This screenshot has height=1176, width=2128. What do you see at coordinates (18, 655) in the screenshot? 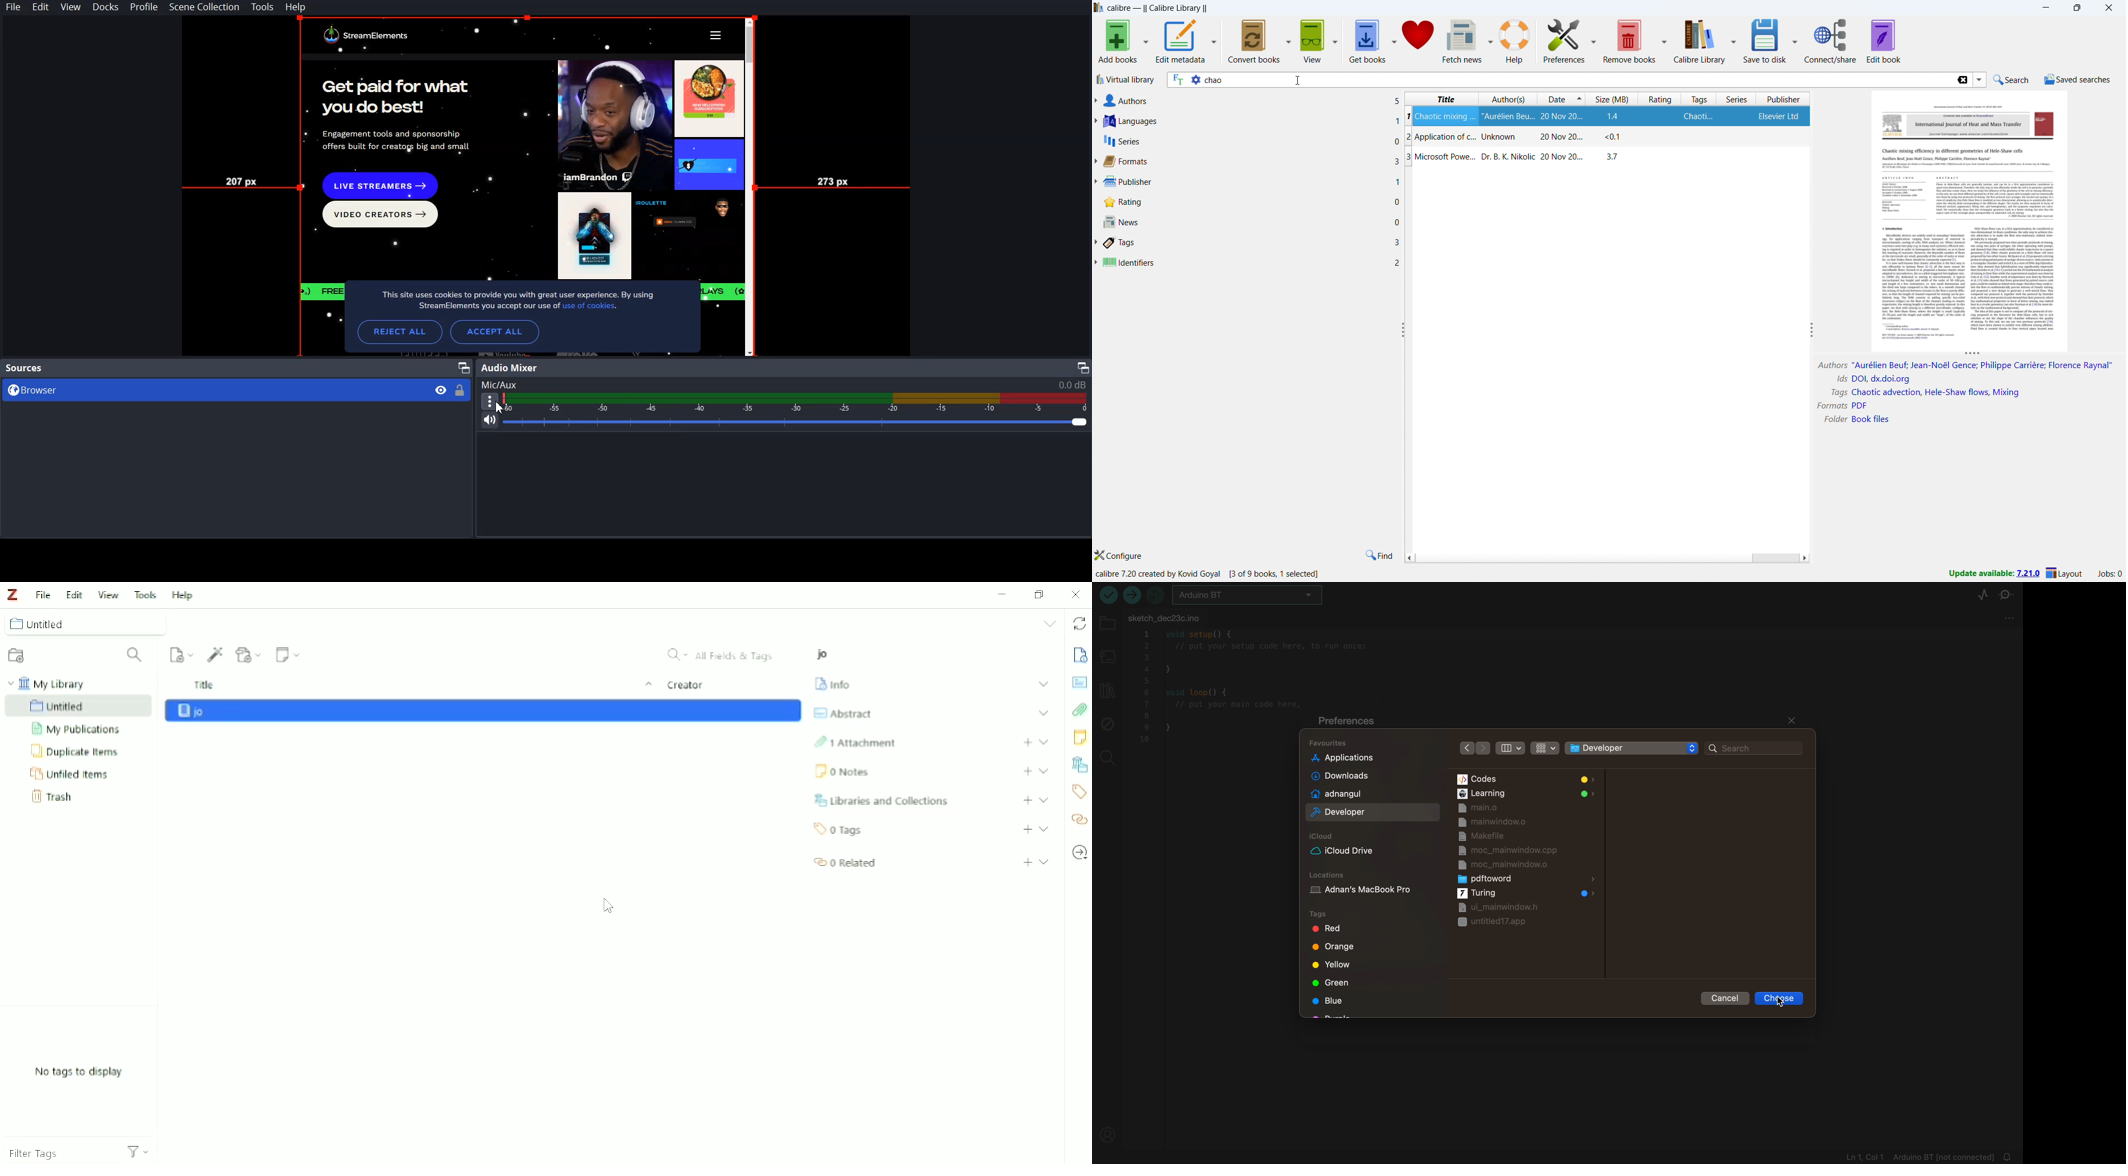
I see `New Collection` at bounding box center [18, 655].